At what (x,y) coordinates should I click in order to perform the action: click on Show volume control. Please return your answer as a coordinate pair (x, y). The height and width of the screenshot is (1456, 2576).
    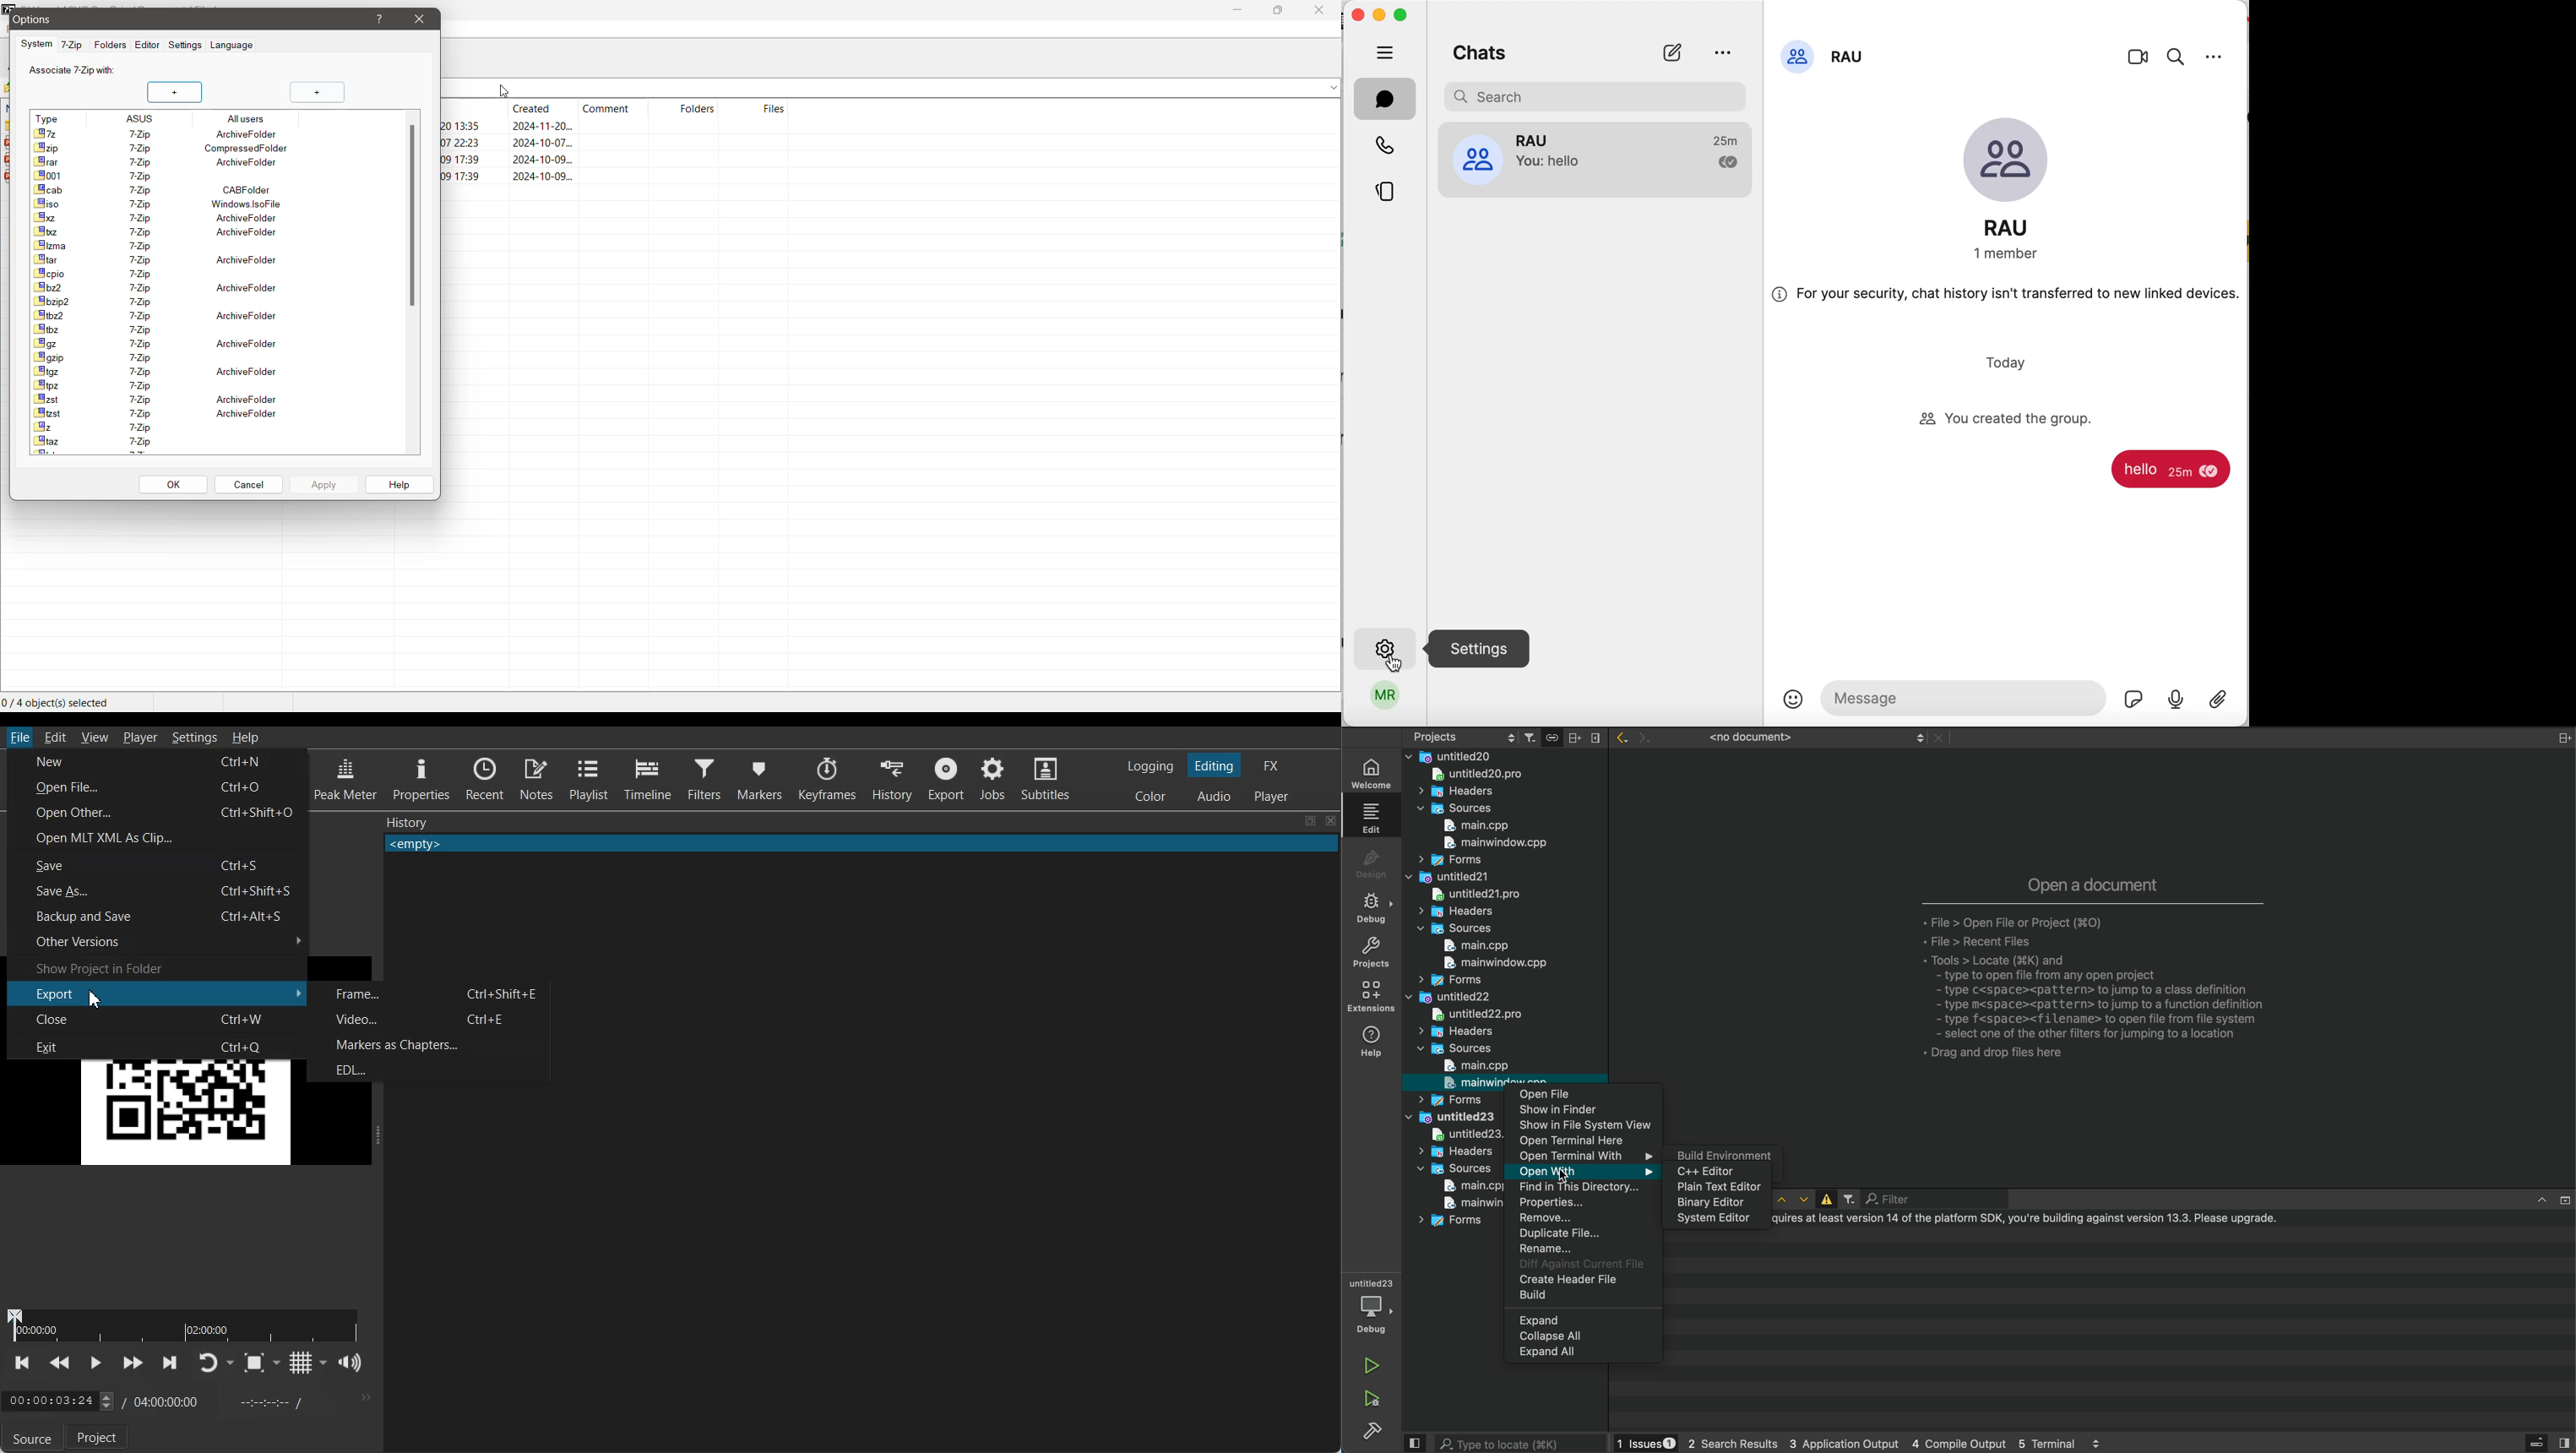
    Looking at the image, I should click on (351, 1363).